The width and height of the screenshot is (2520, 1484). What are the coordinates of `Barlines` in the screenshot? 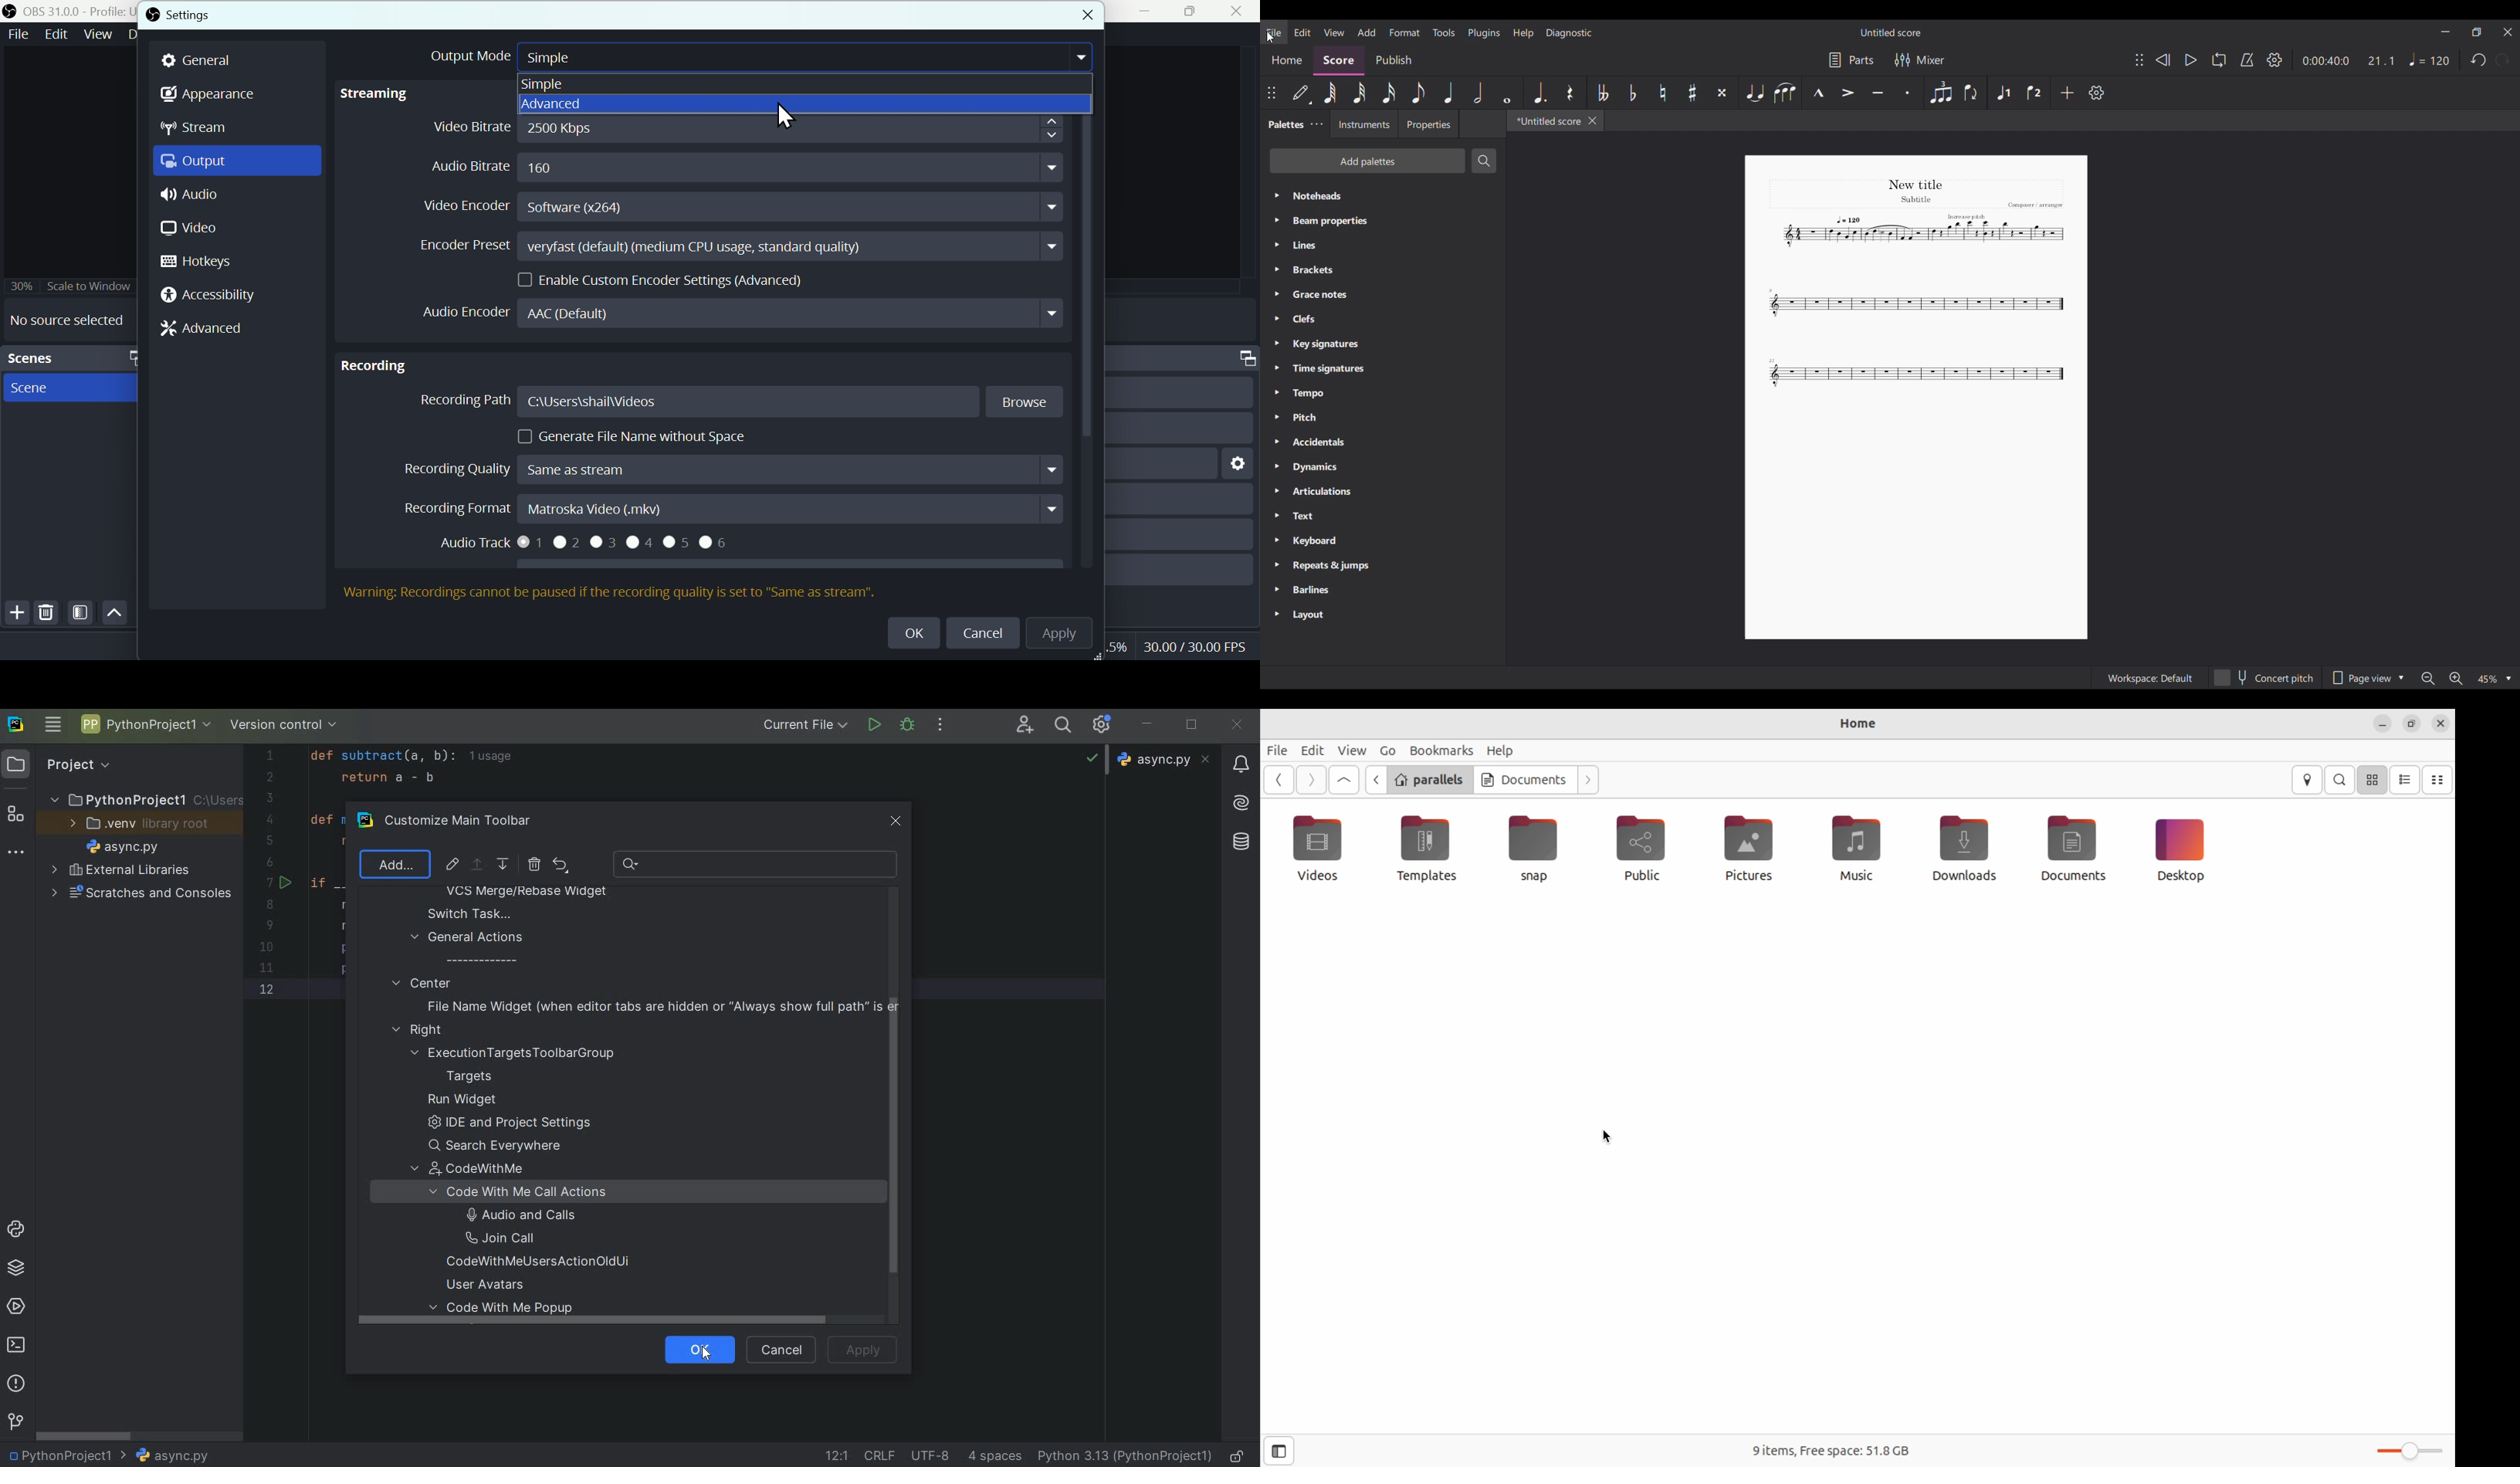 It's located at (1383, 590).